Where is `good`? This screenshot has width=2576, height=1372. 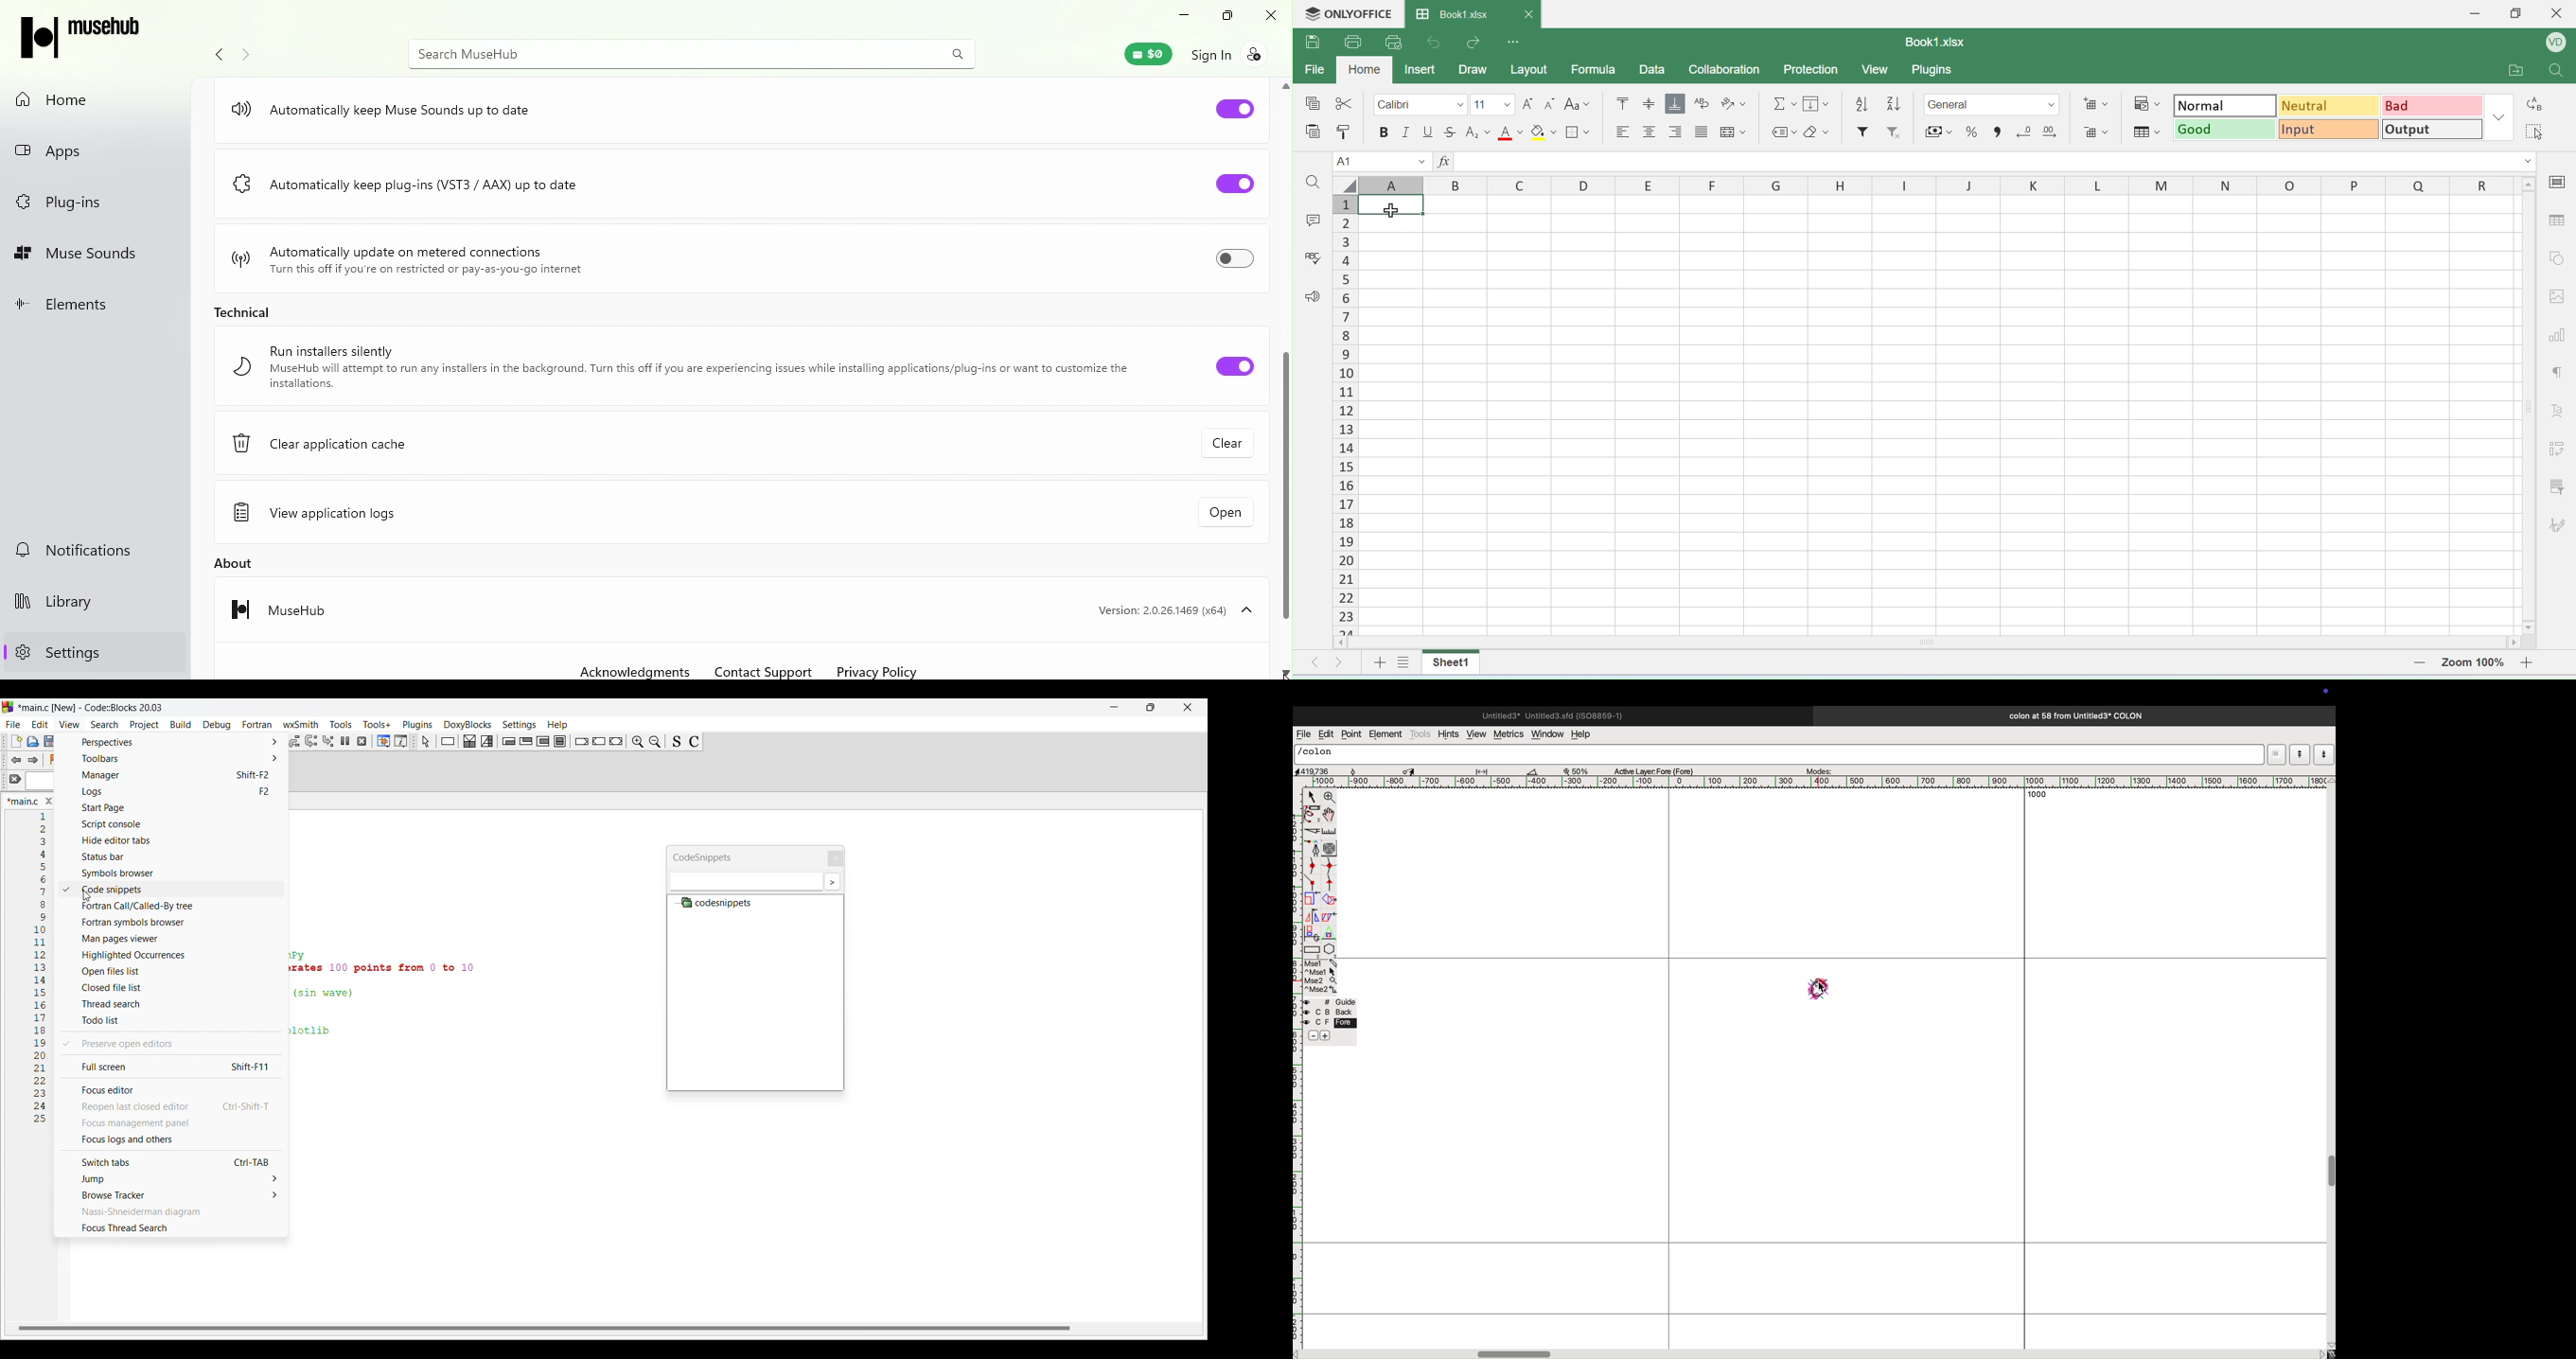 good is located at coordinates (2224, 129).